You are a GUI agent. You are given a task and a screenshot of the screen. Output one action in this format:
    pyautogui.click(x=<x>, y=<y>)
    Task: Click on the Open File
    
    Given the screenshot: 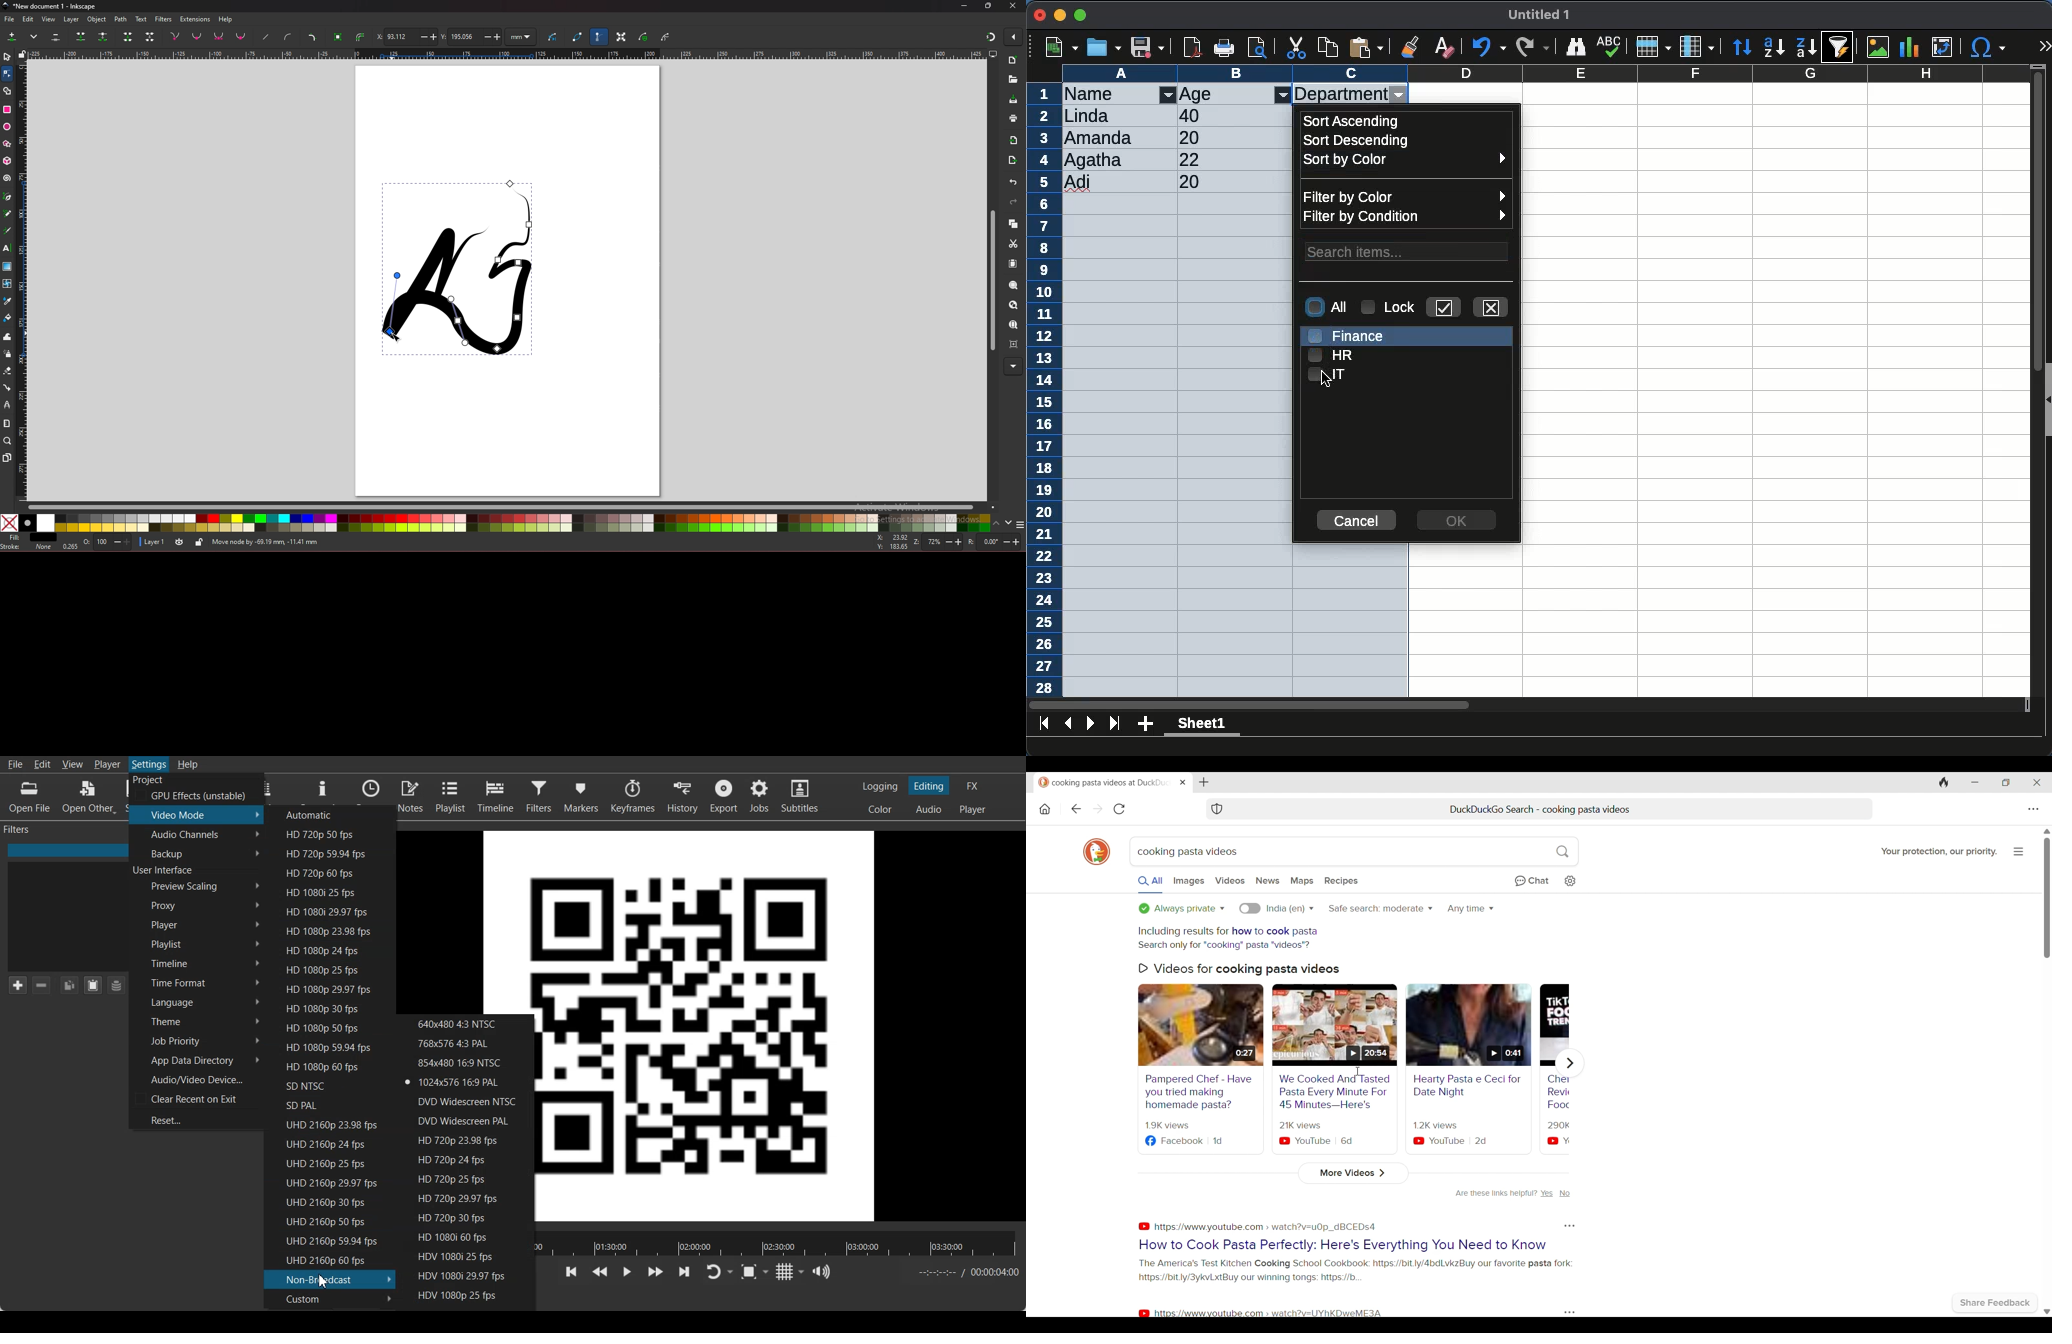 What is the action you would take?
    pyautogui.click(x=31, y=796)
    